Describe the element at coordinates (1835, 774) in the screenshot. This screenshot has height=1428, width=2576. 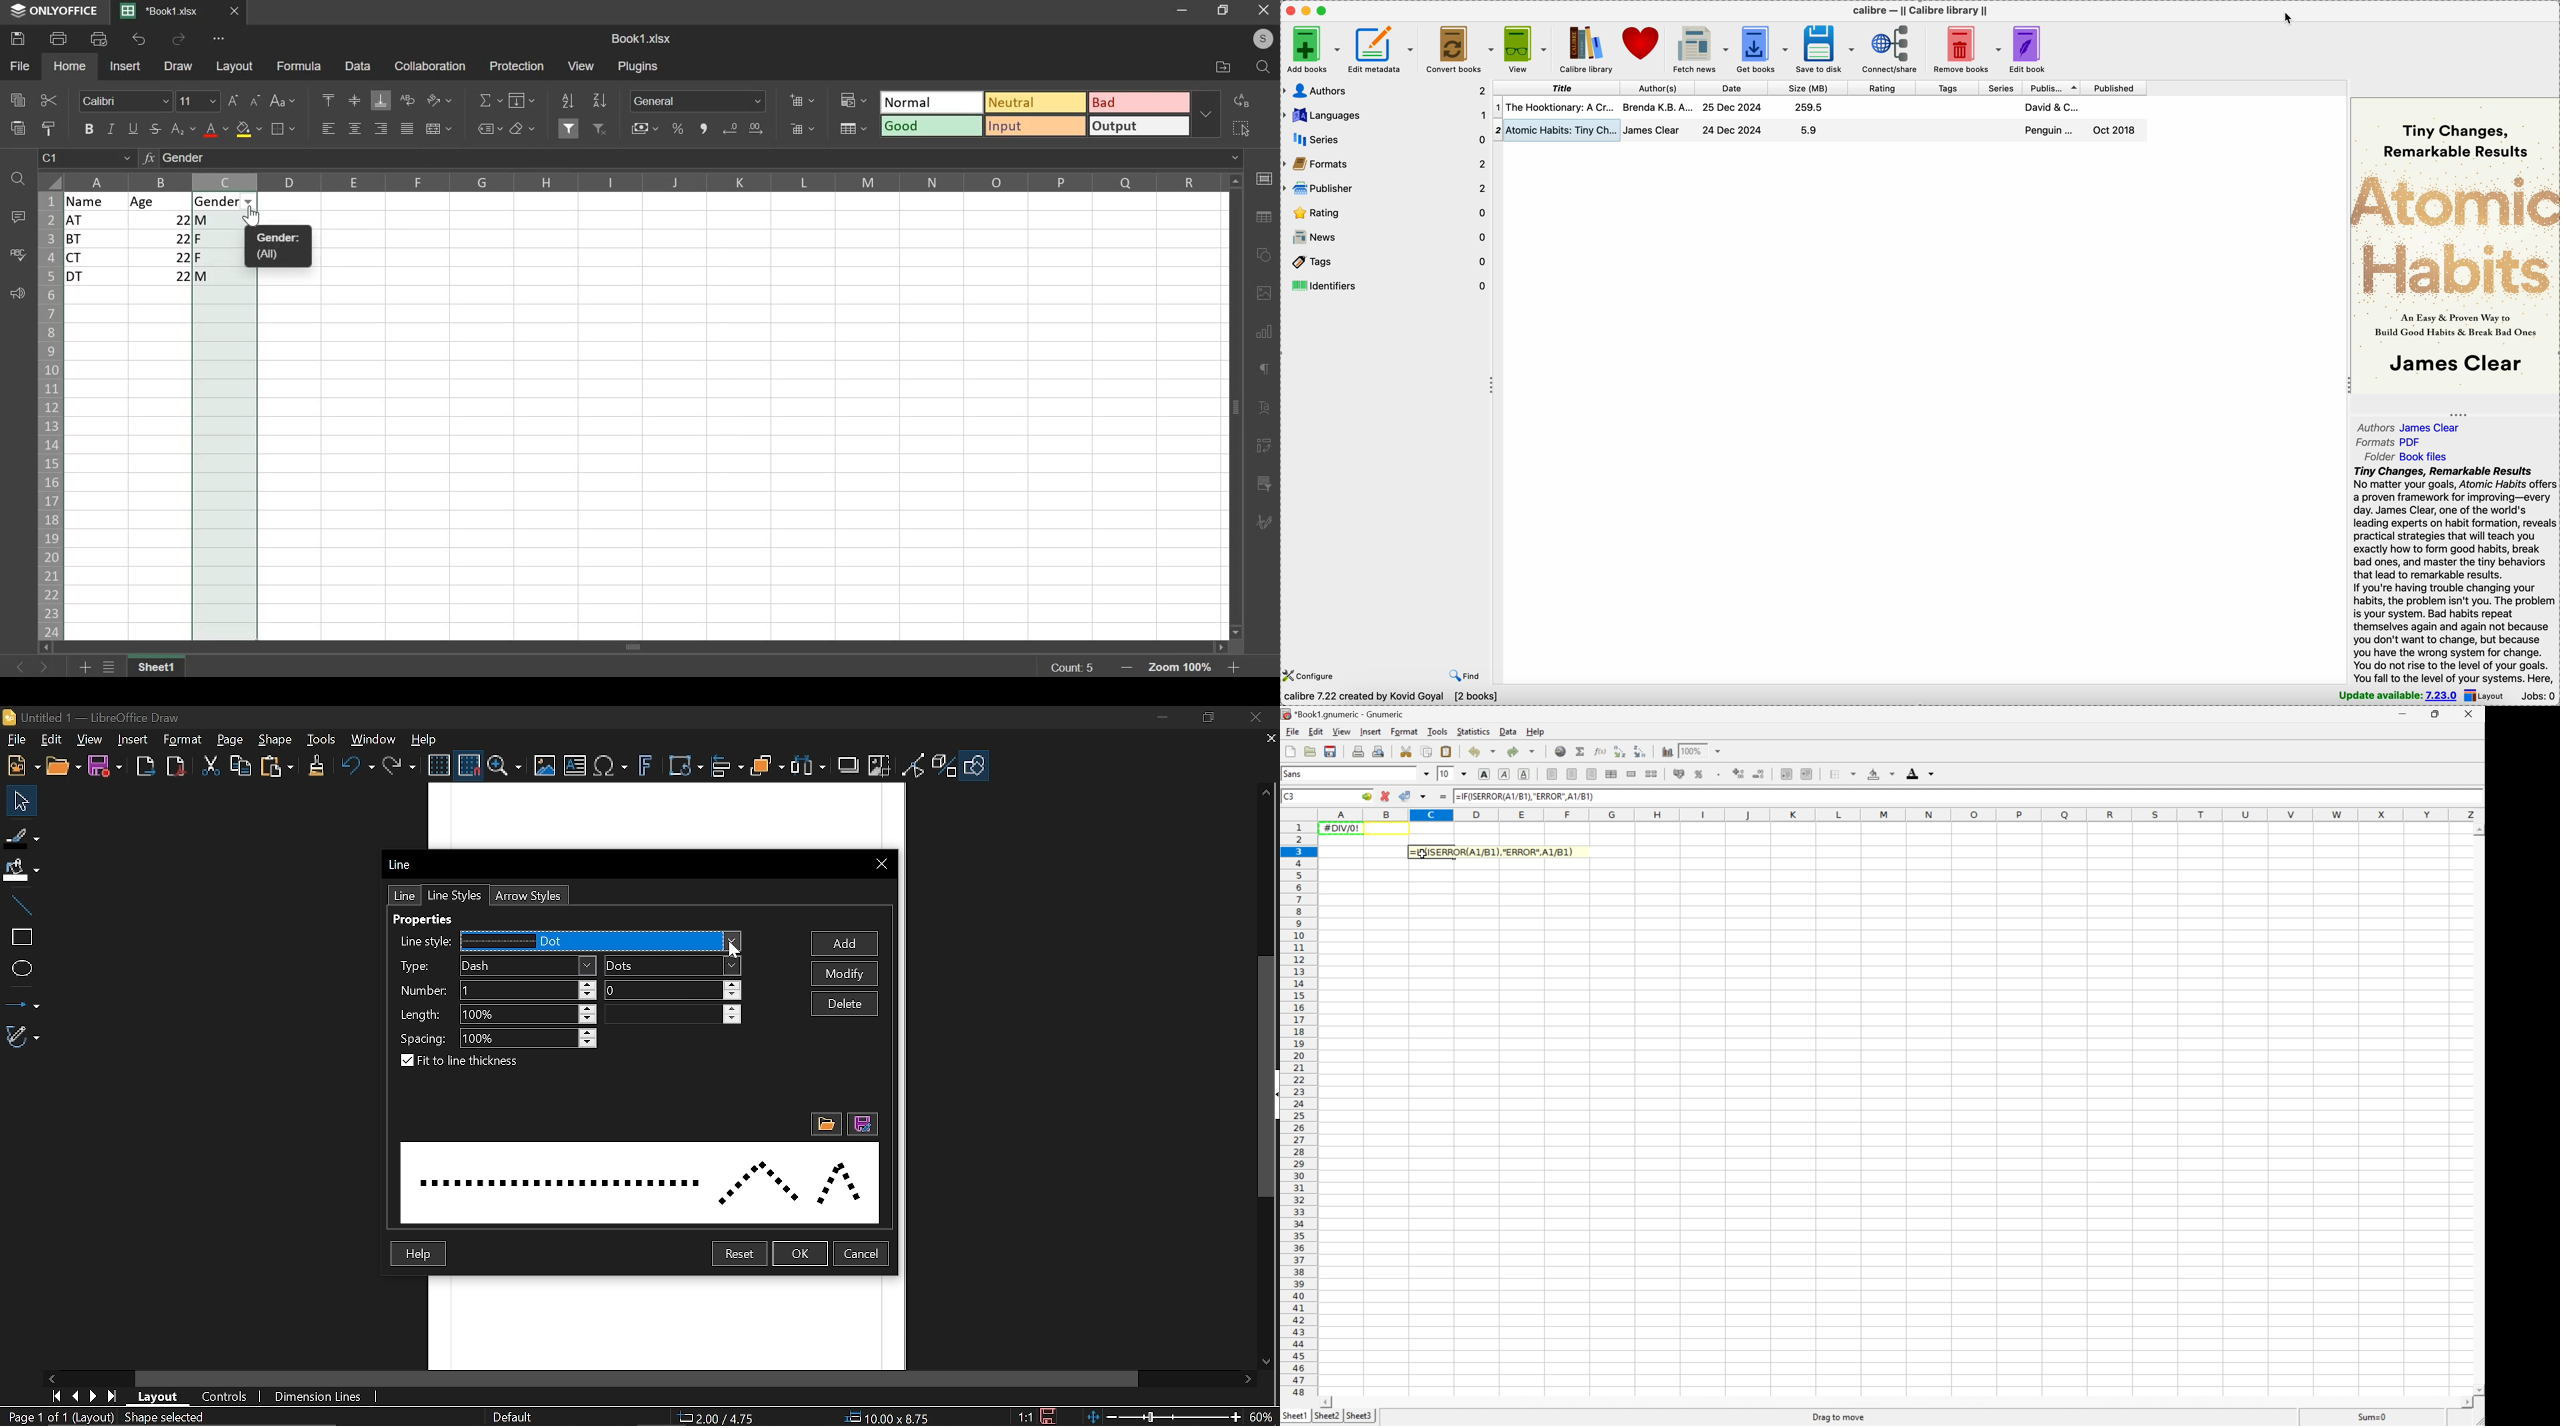
I see `Borders` at that location.